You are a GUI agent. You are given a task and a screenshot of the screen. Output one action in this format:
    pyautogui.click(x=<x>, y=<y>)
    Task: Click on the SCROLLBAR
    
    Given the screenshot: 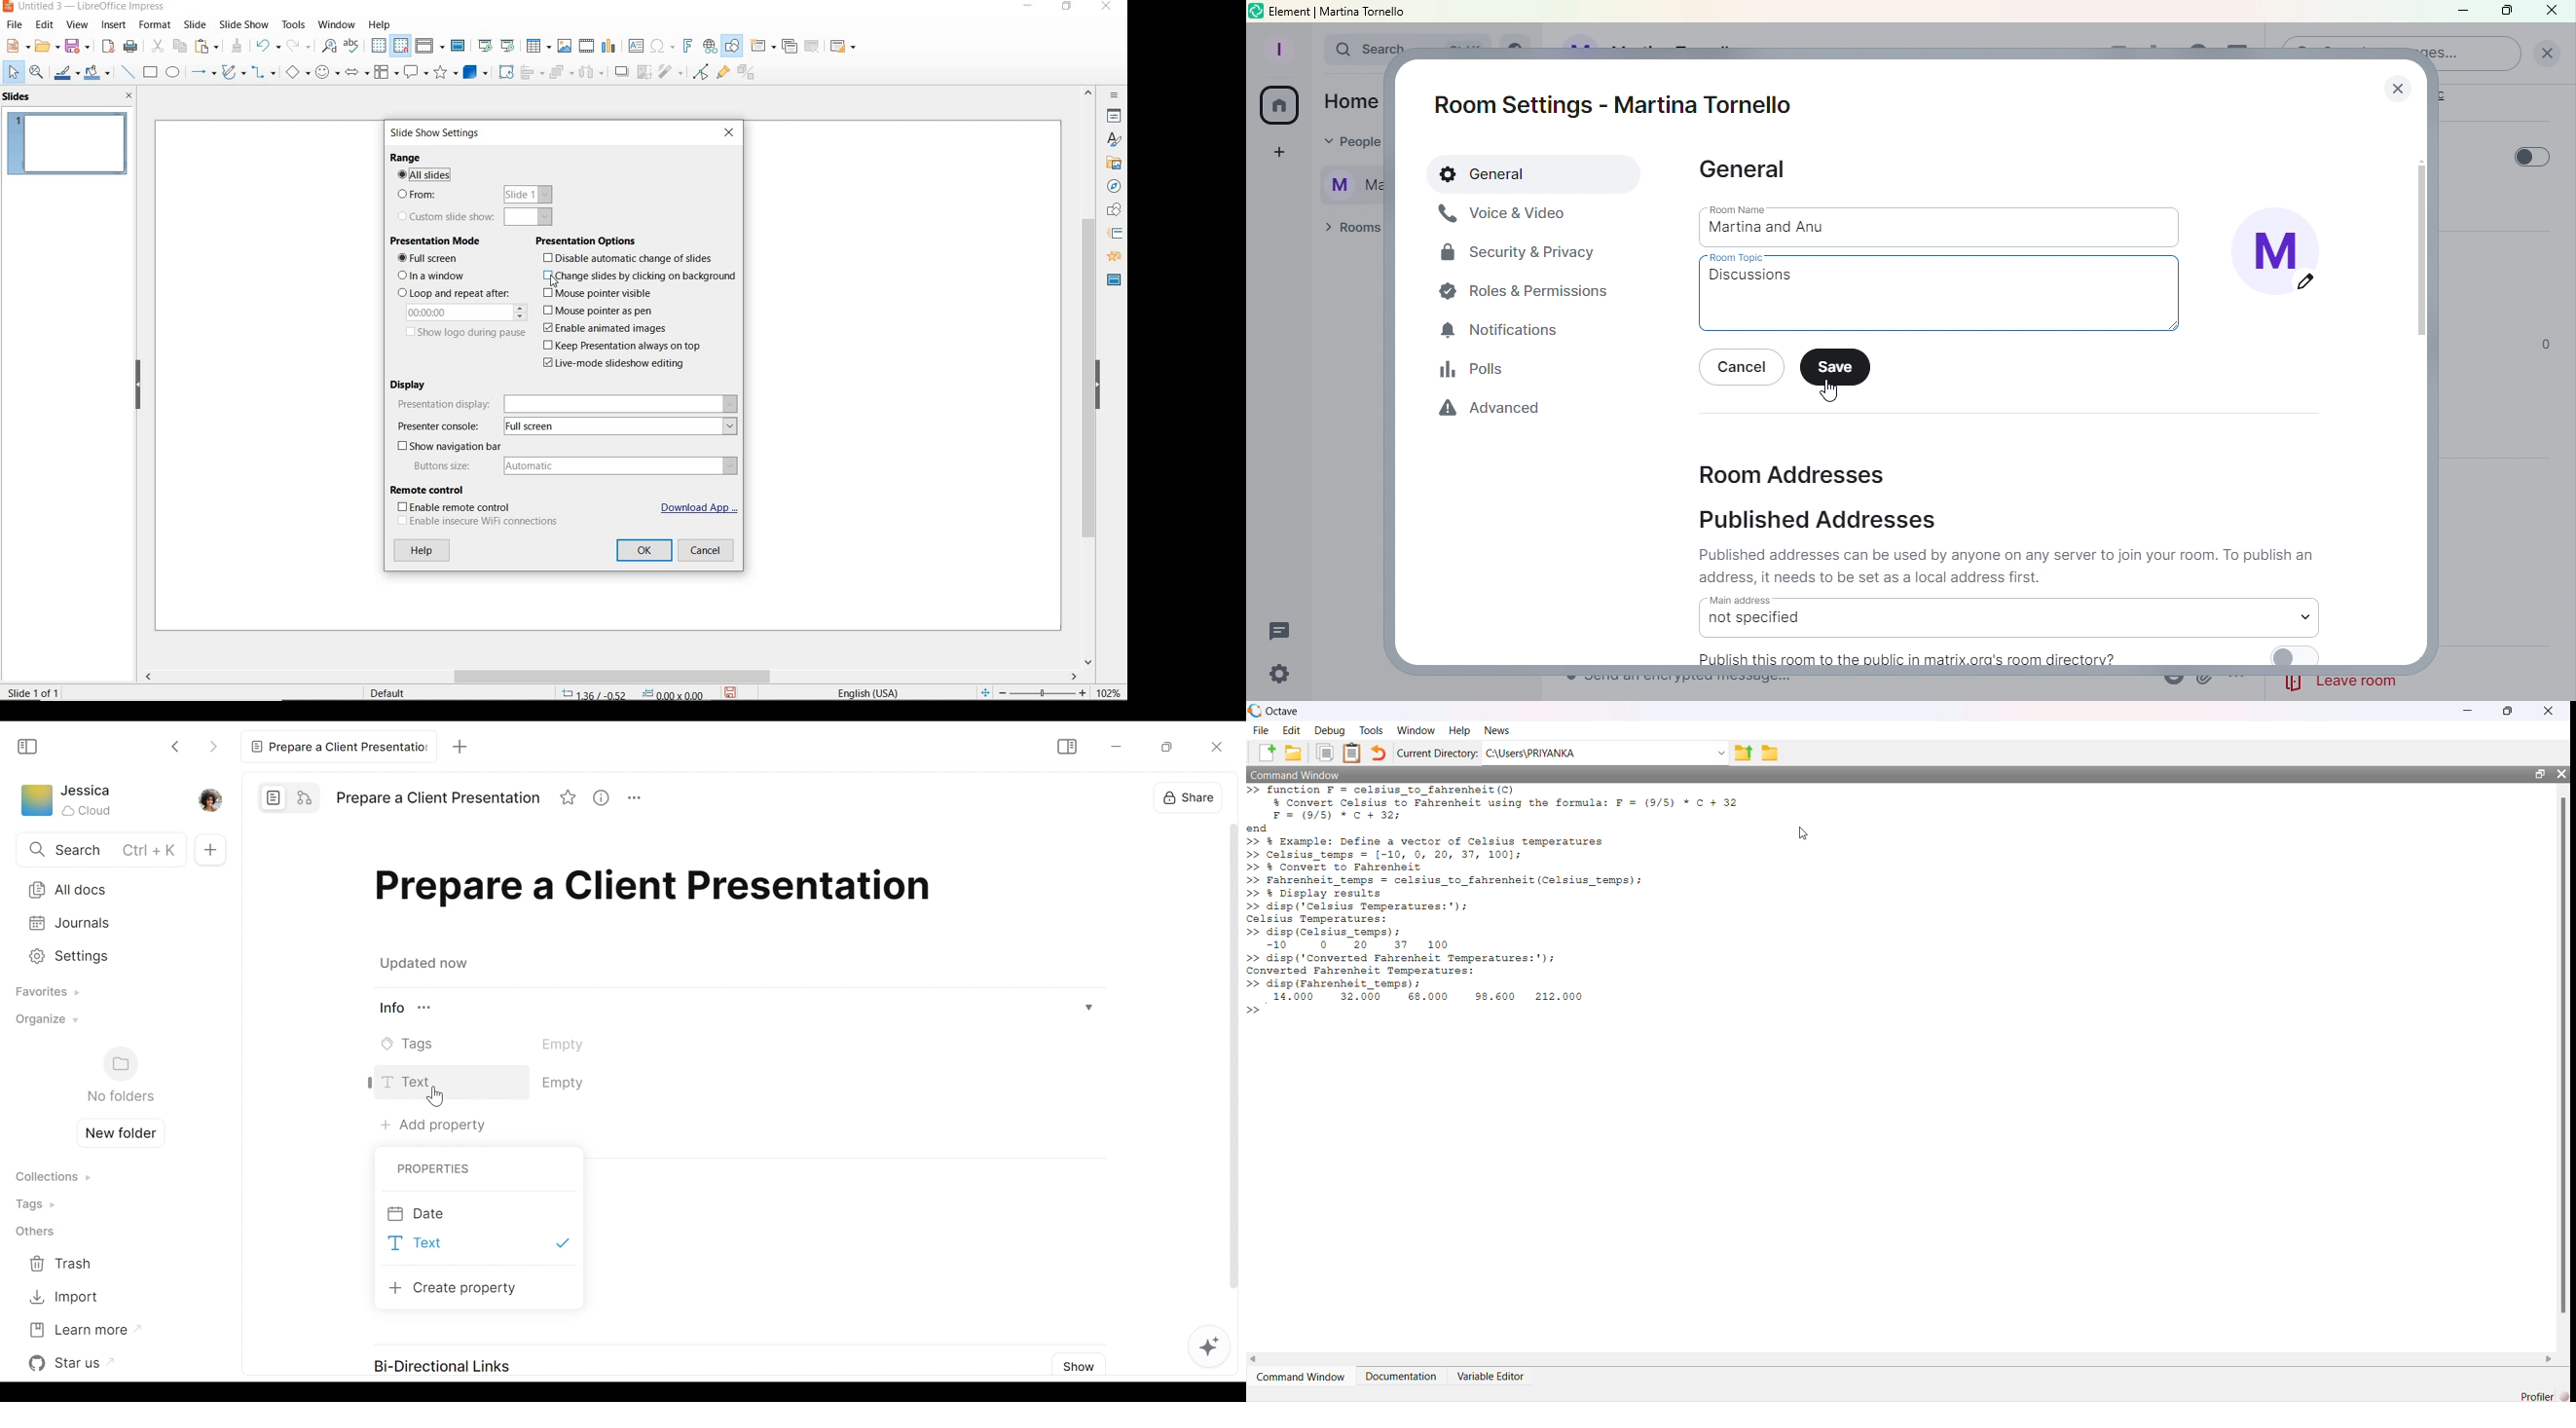 What is the action you would take?
    pyautogui.click(x=610, y=676)
    